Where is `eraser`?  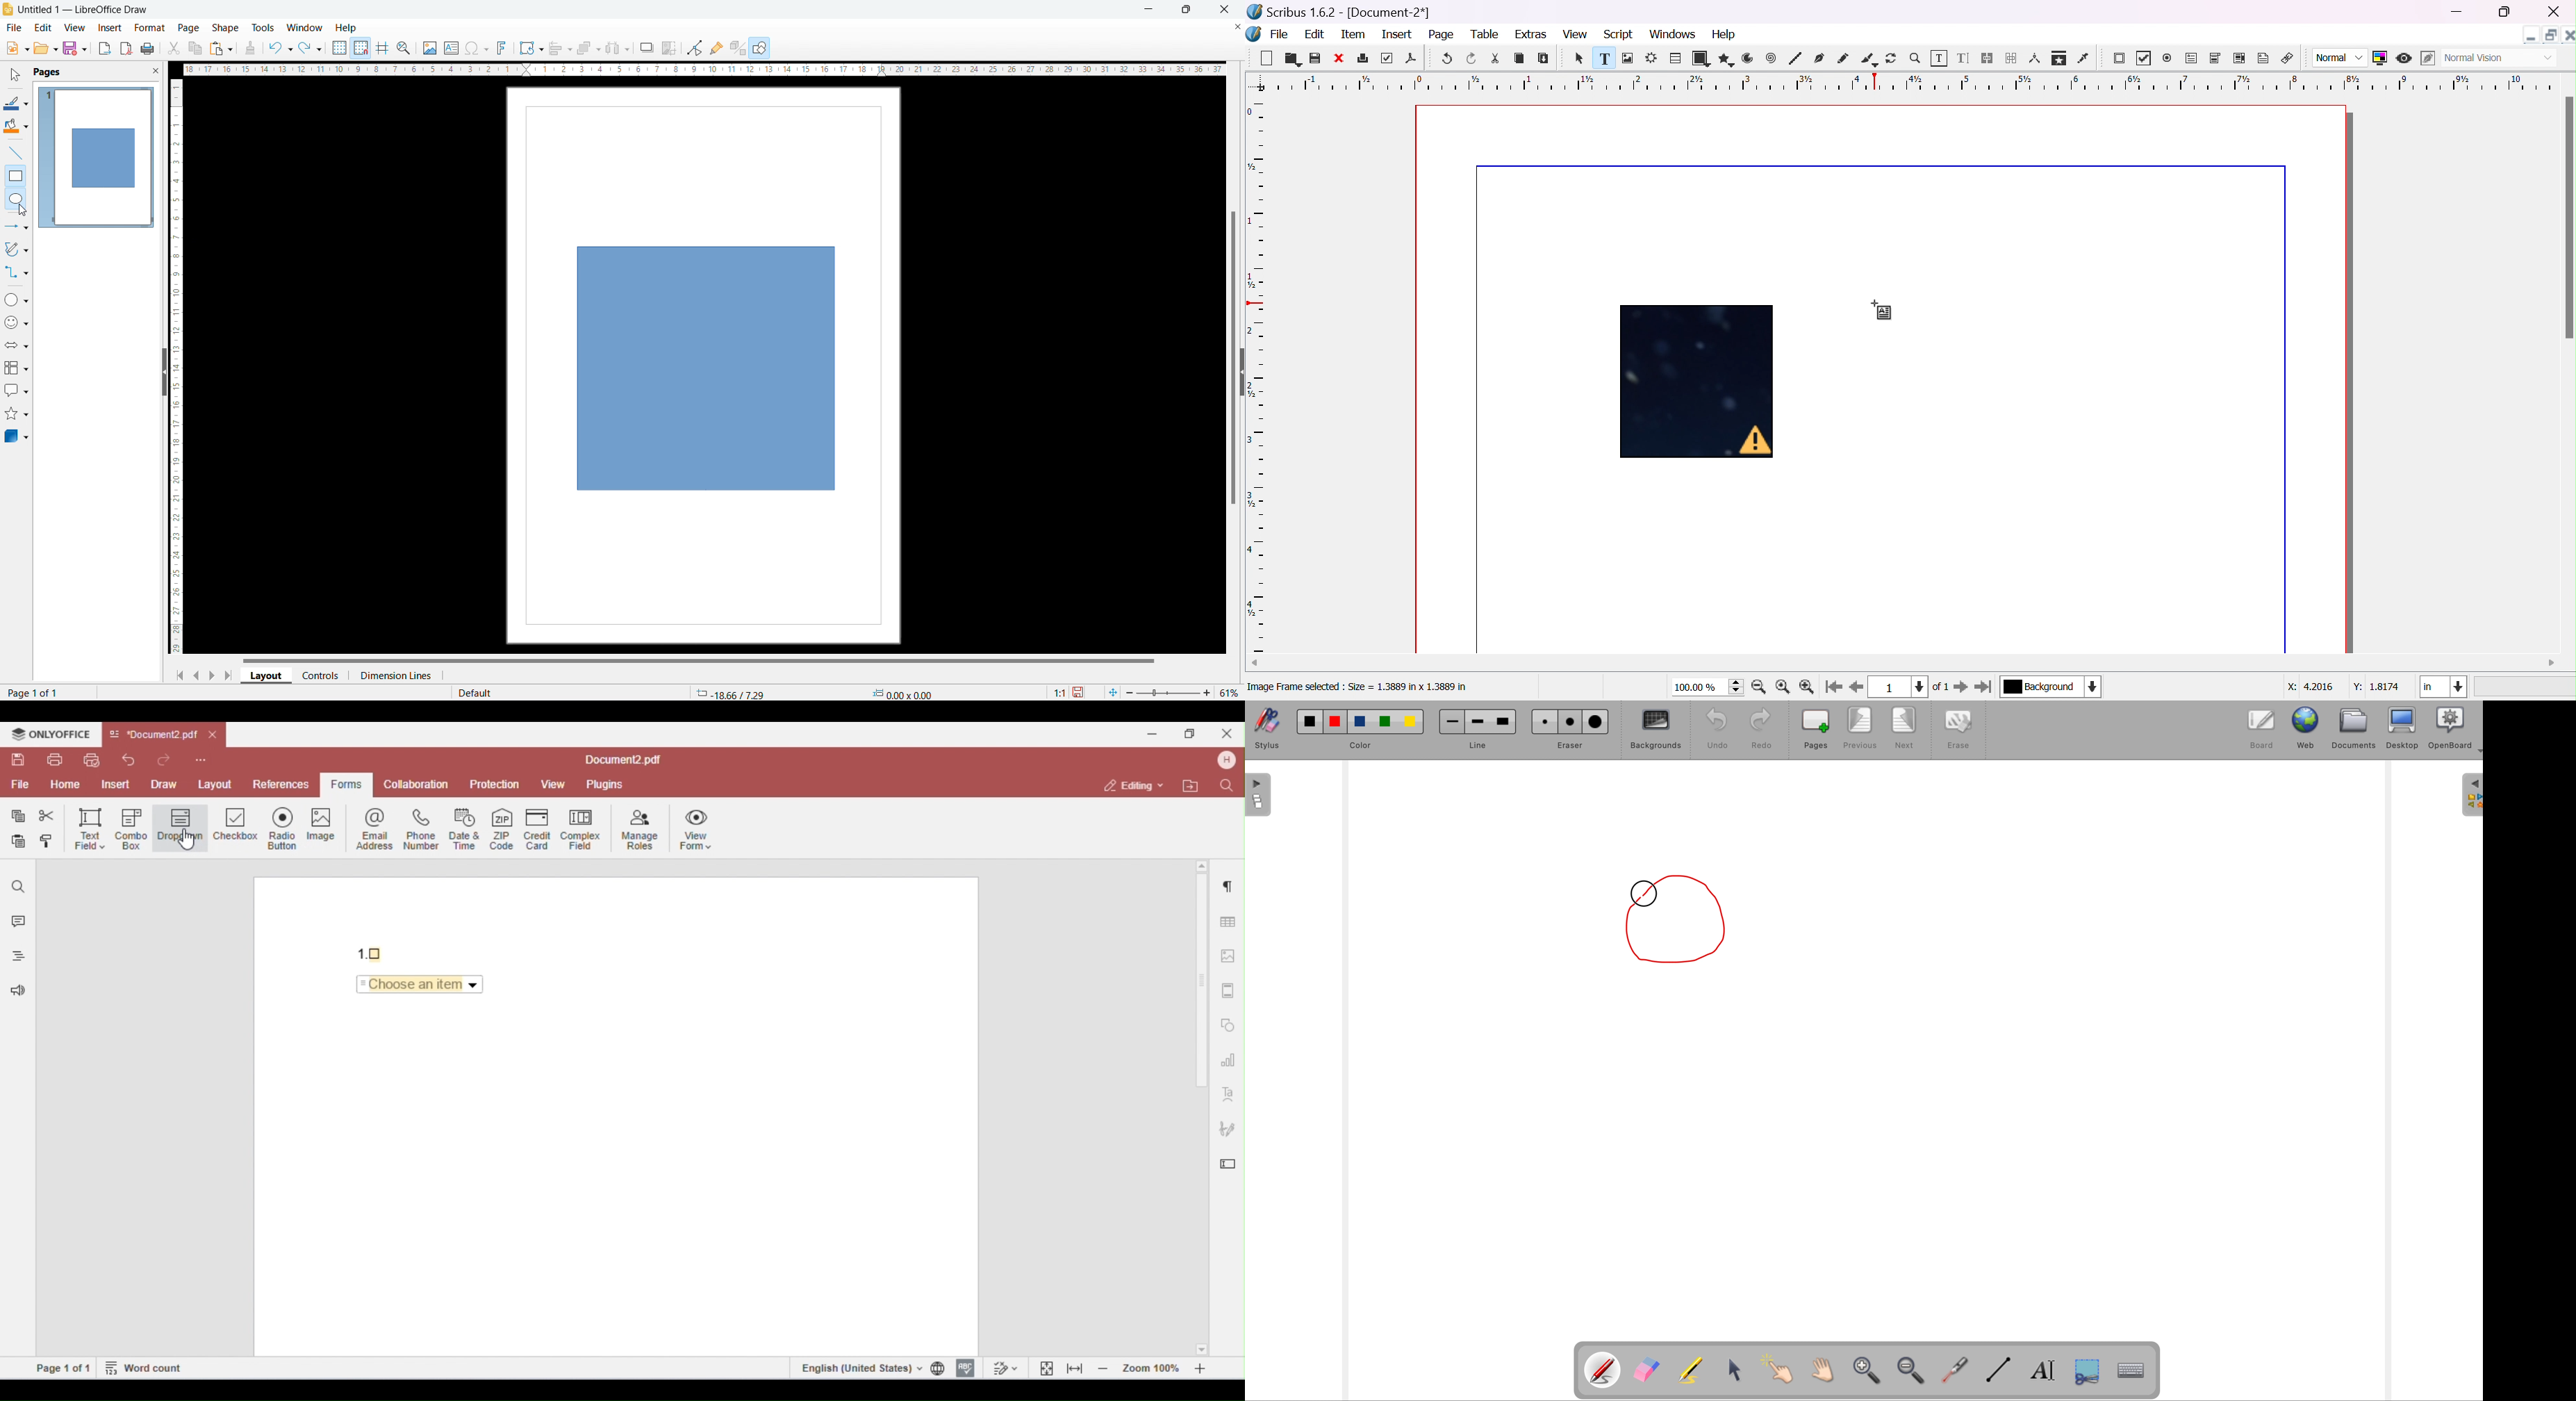 eraser is located at coordinates (1571, 729).